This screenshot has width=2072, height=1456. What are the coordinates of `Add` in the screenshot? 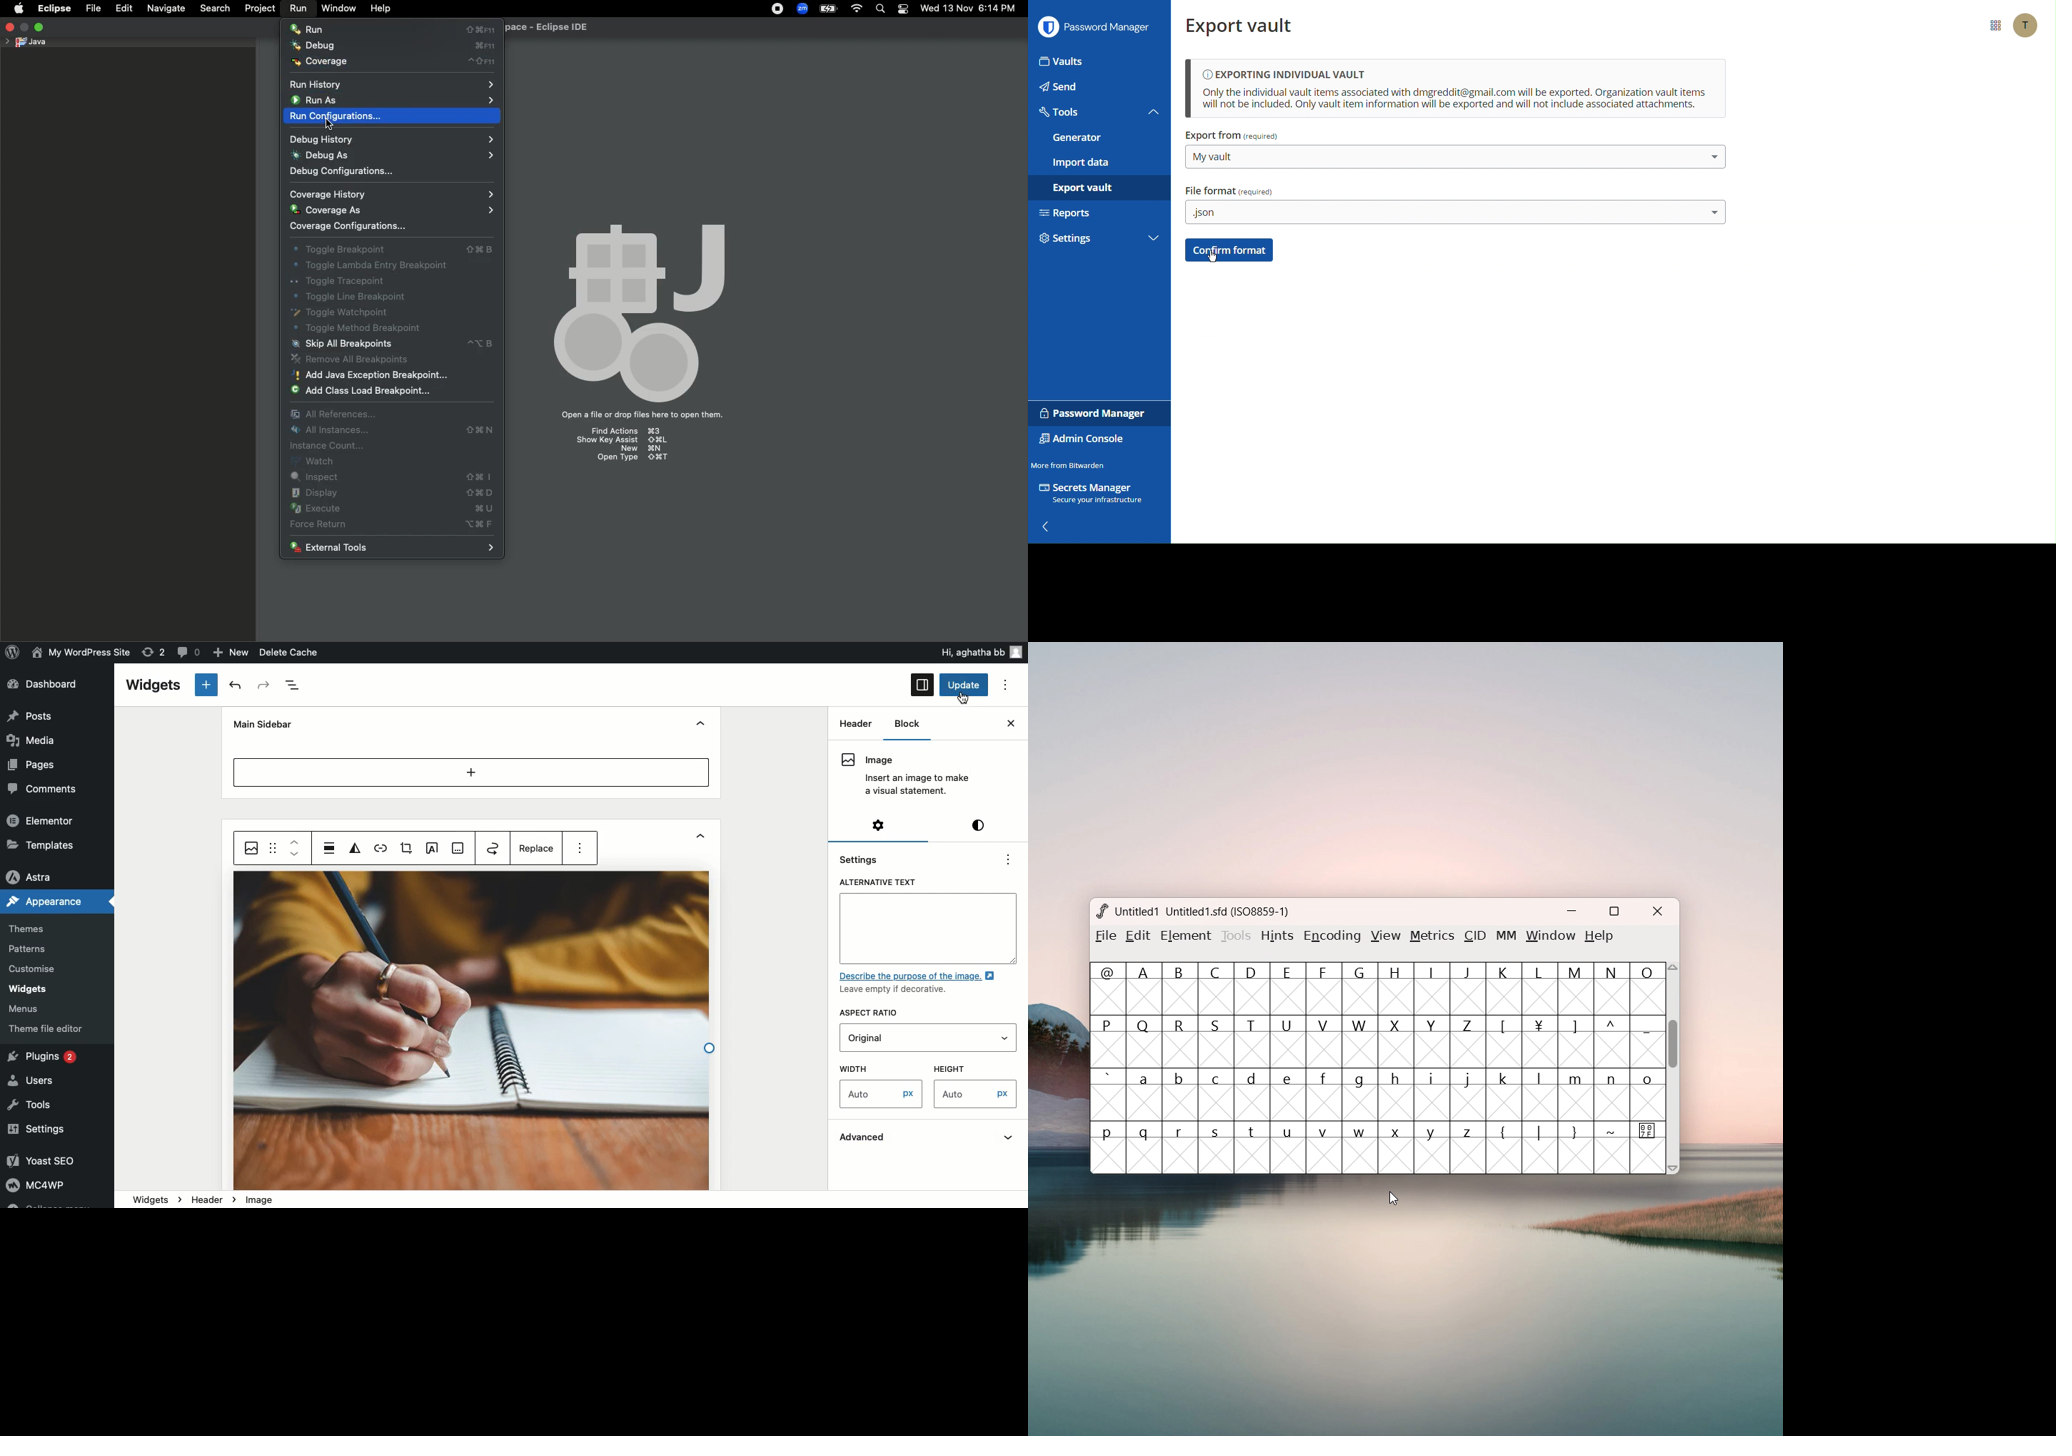 It's located at (472, 772).